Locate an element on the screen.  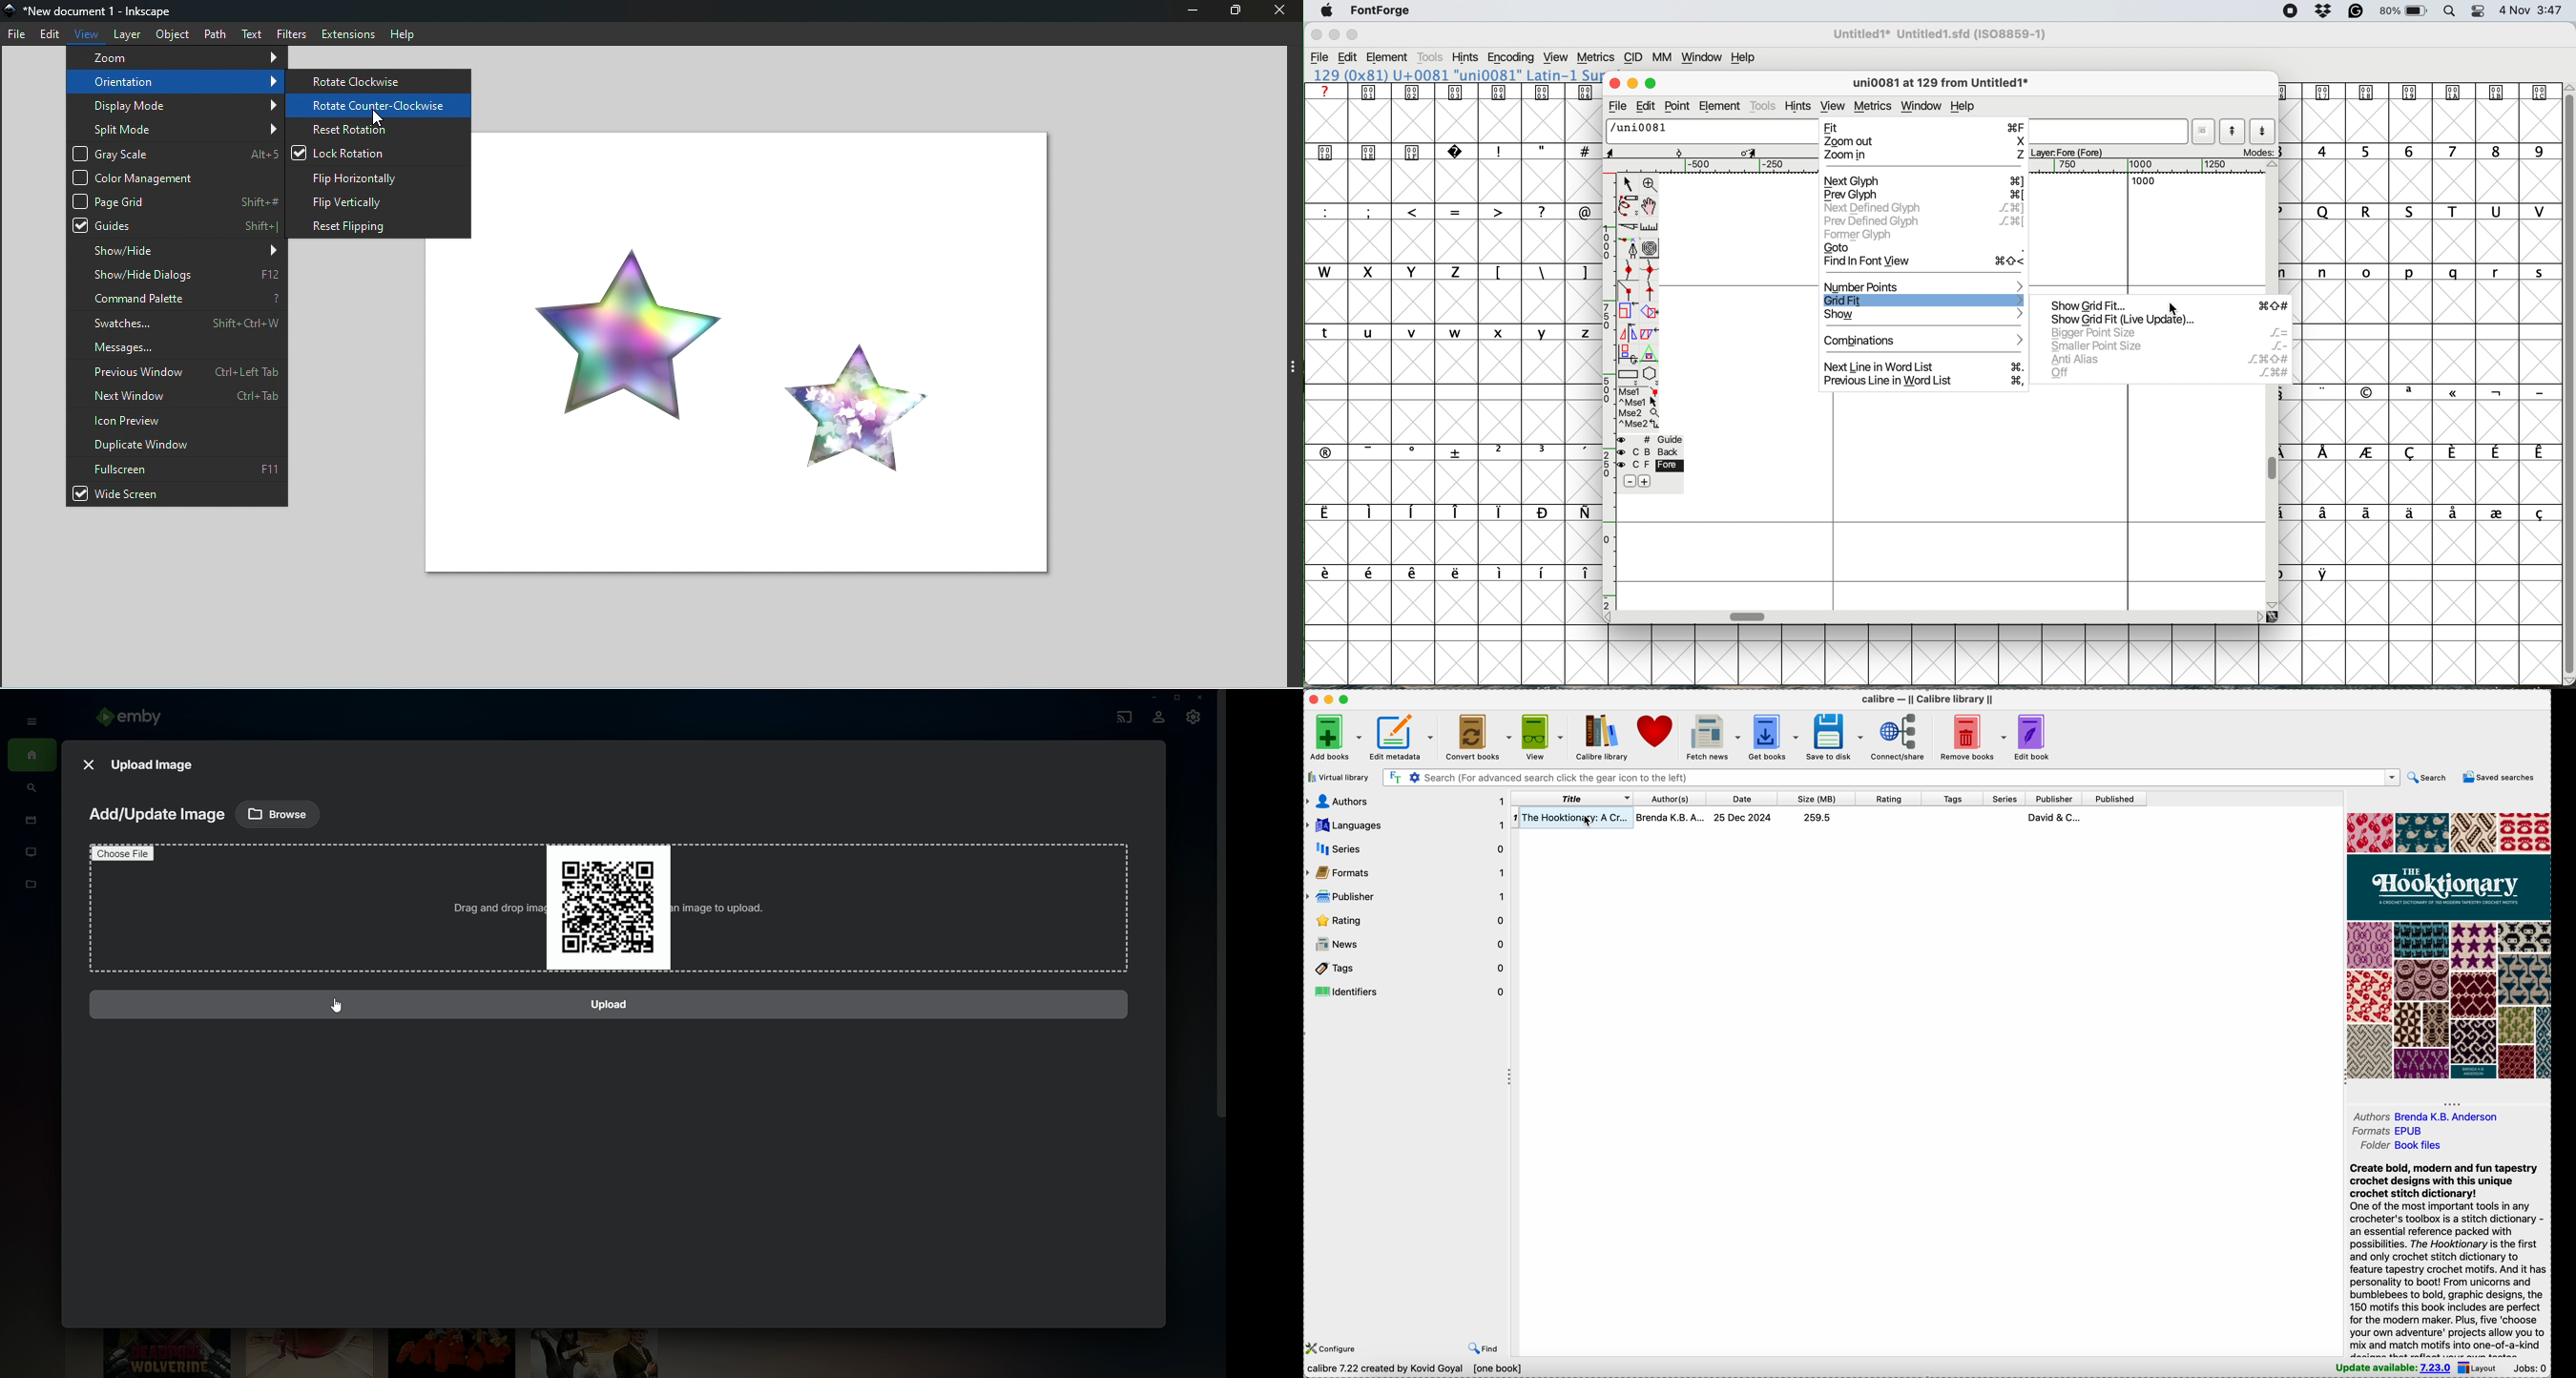
get books is located at coordinates (1774, 736).